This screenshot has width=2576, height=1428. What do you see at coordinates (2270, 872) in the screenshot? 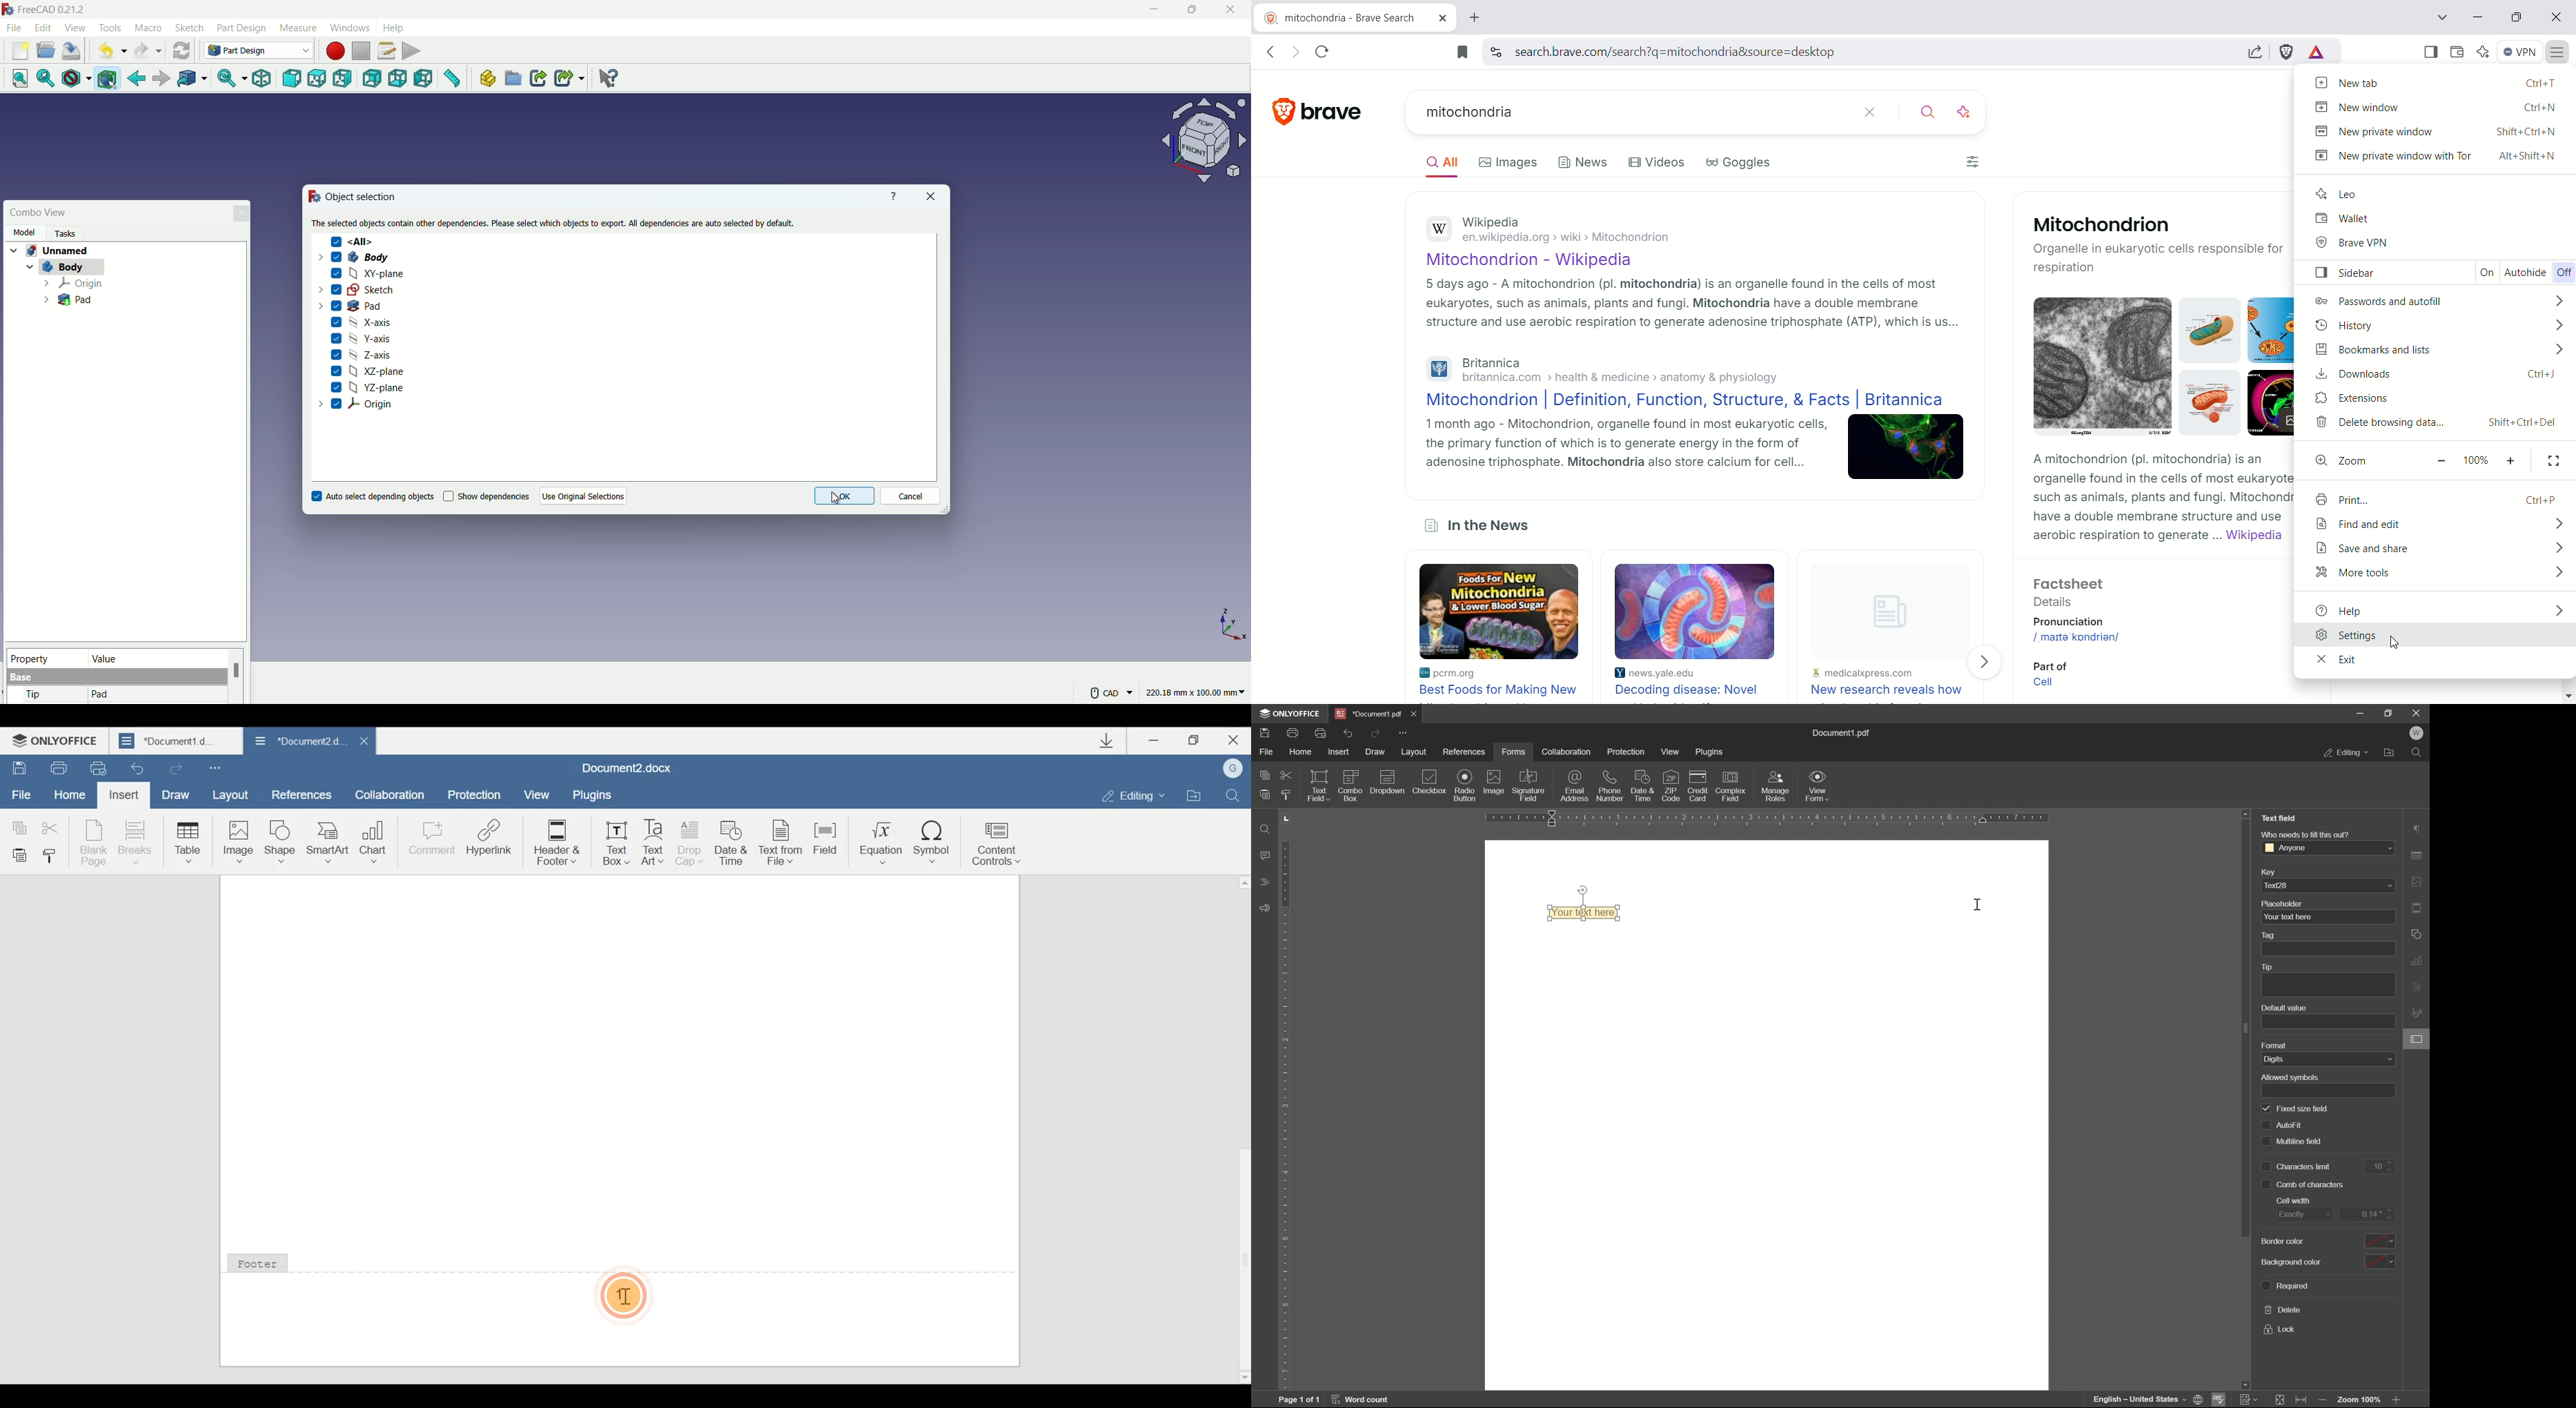
I see `key` at bounding box center [2270, 872].